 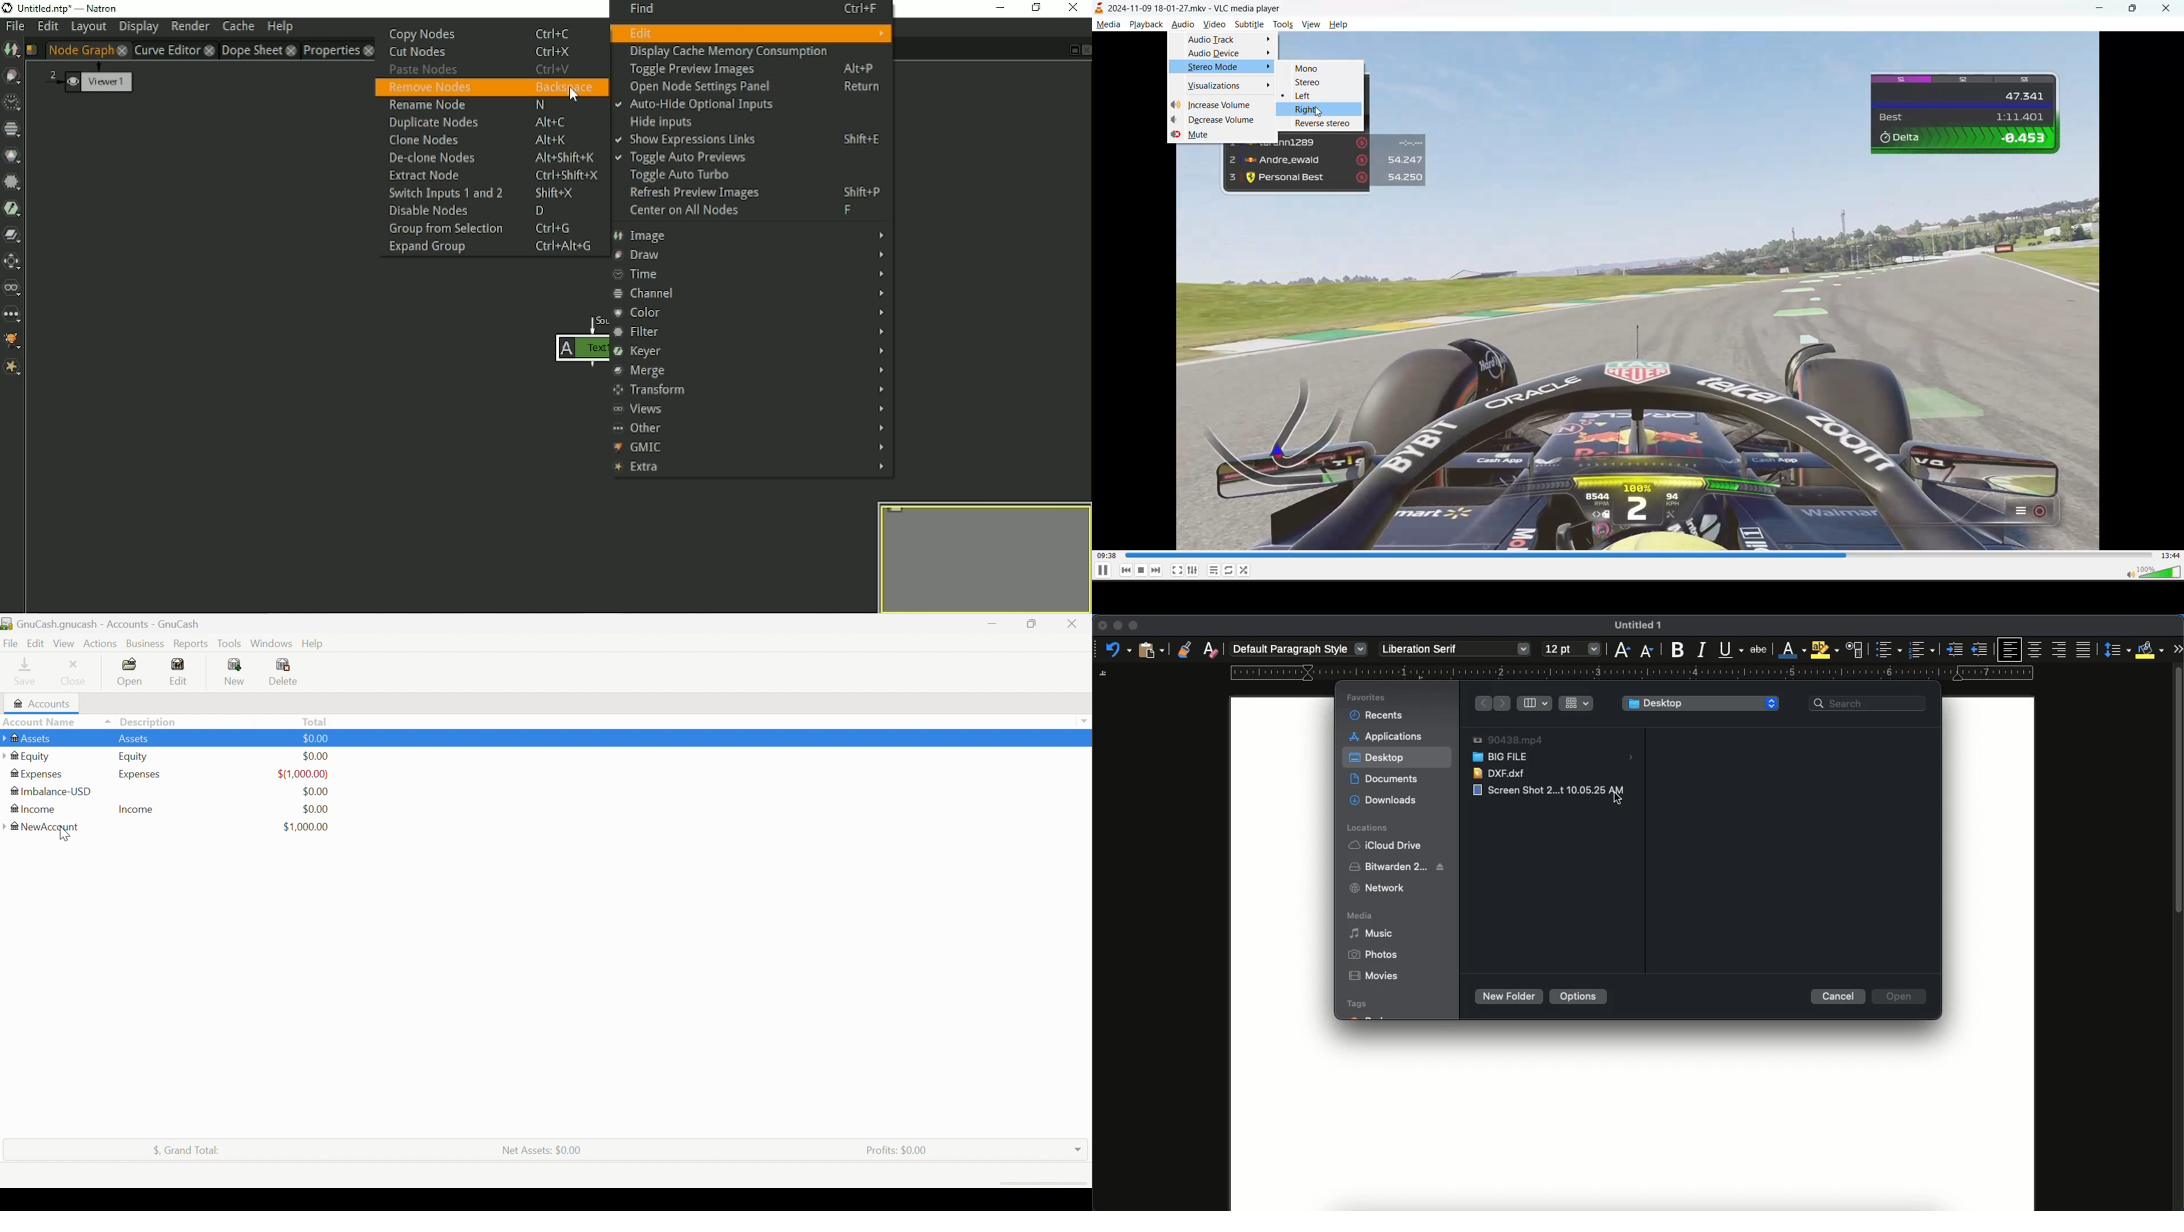 What do you see at coordinates (43, 704) in the screenshot?
I see `Accounts` at bounding box center [43, 704].